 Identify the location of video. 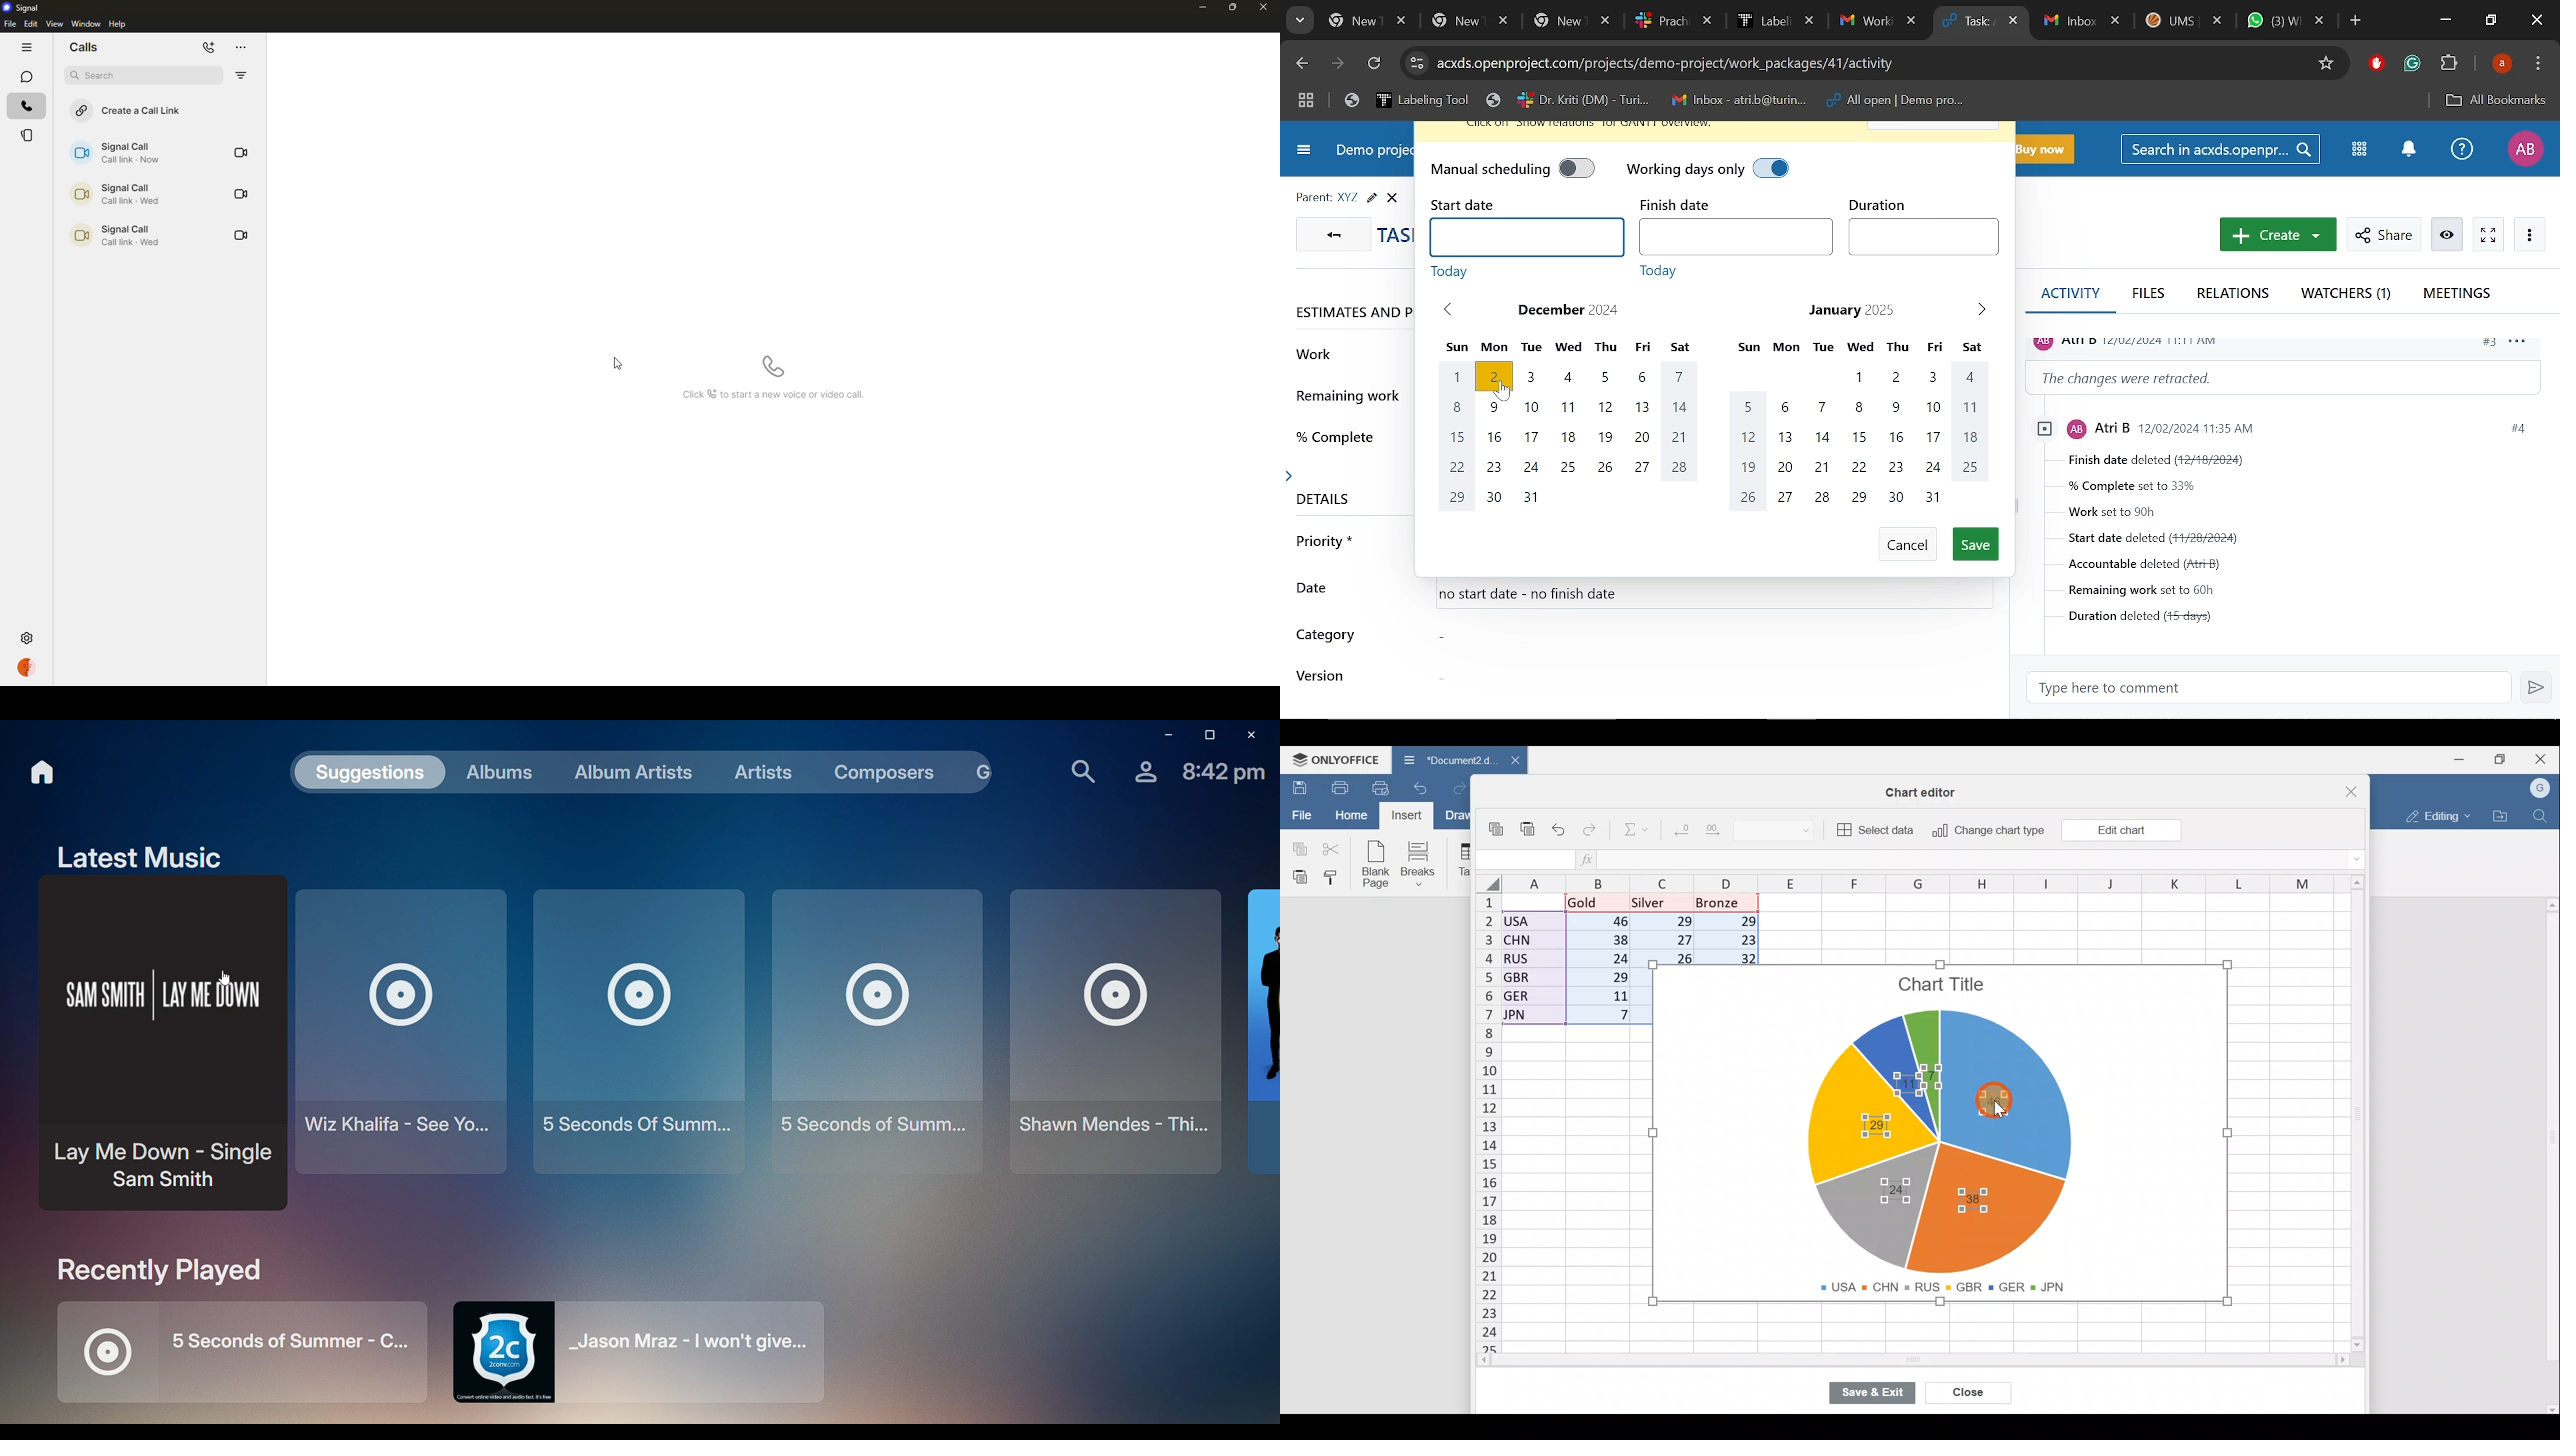
(241, 192).